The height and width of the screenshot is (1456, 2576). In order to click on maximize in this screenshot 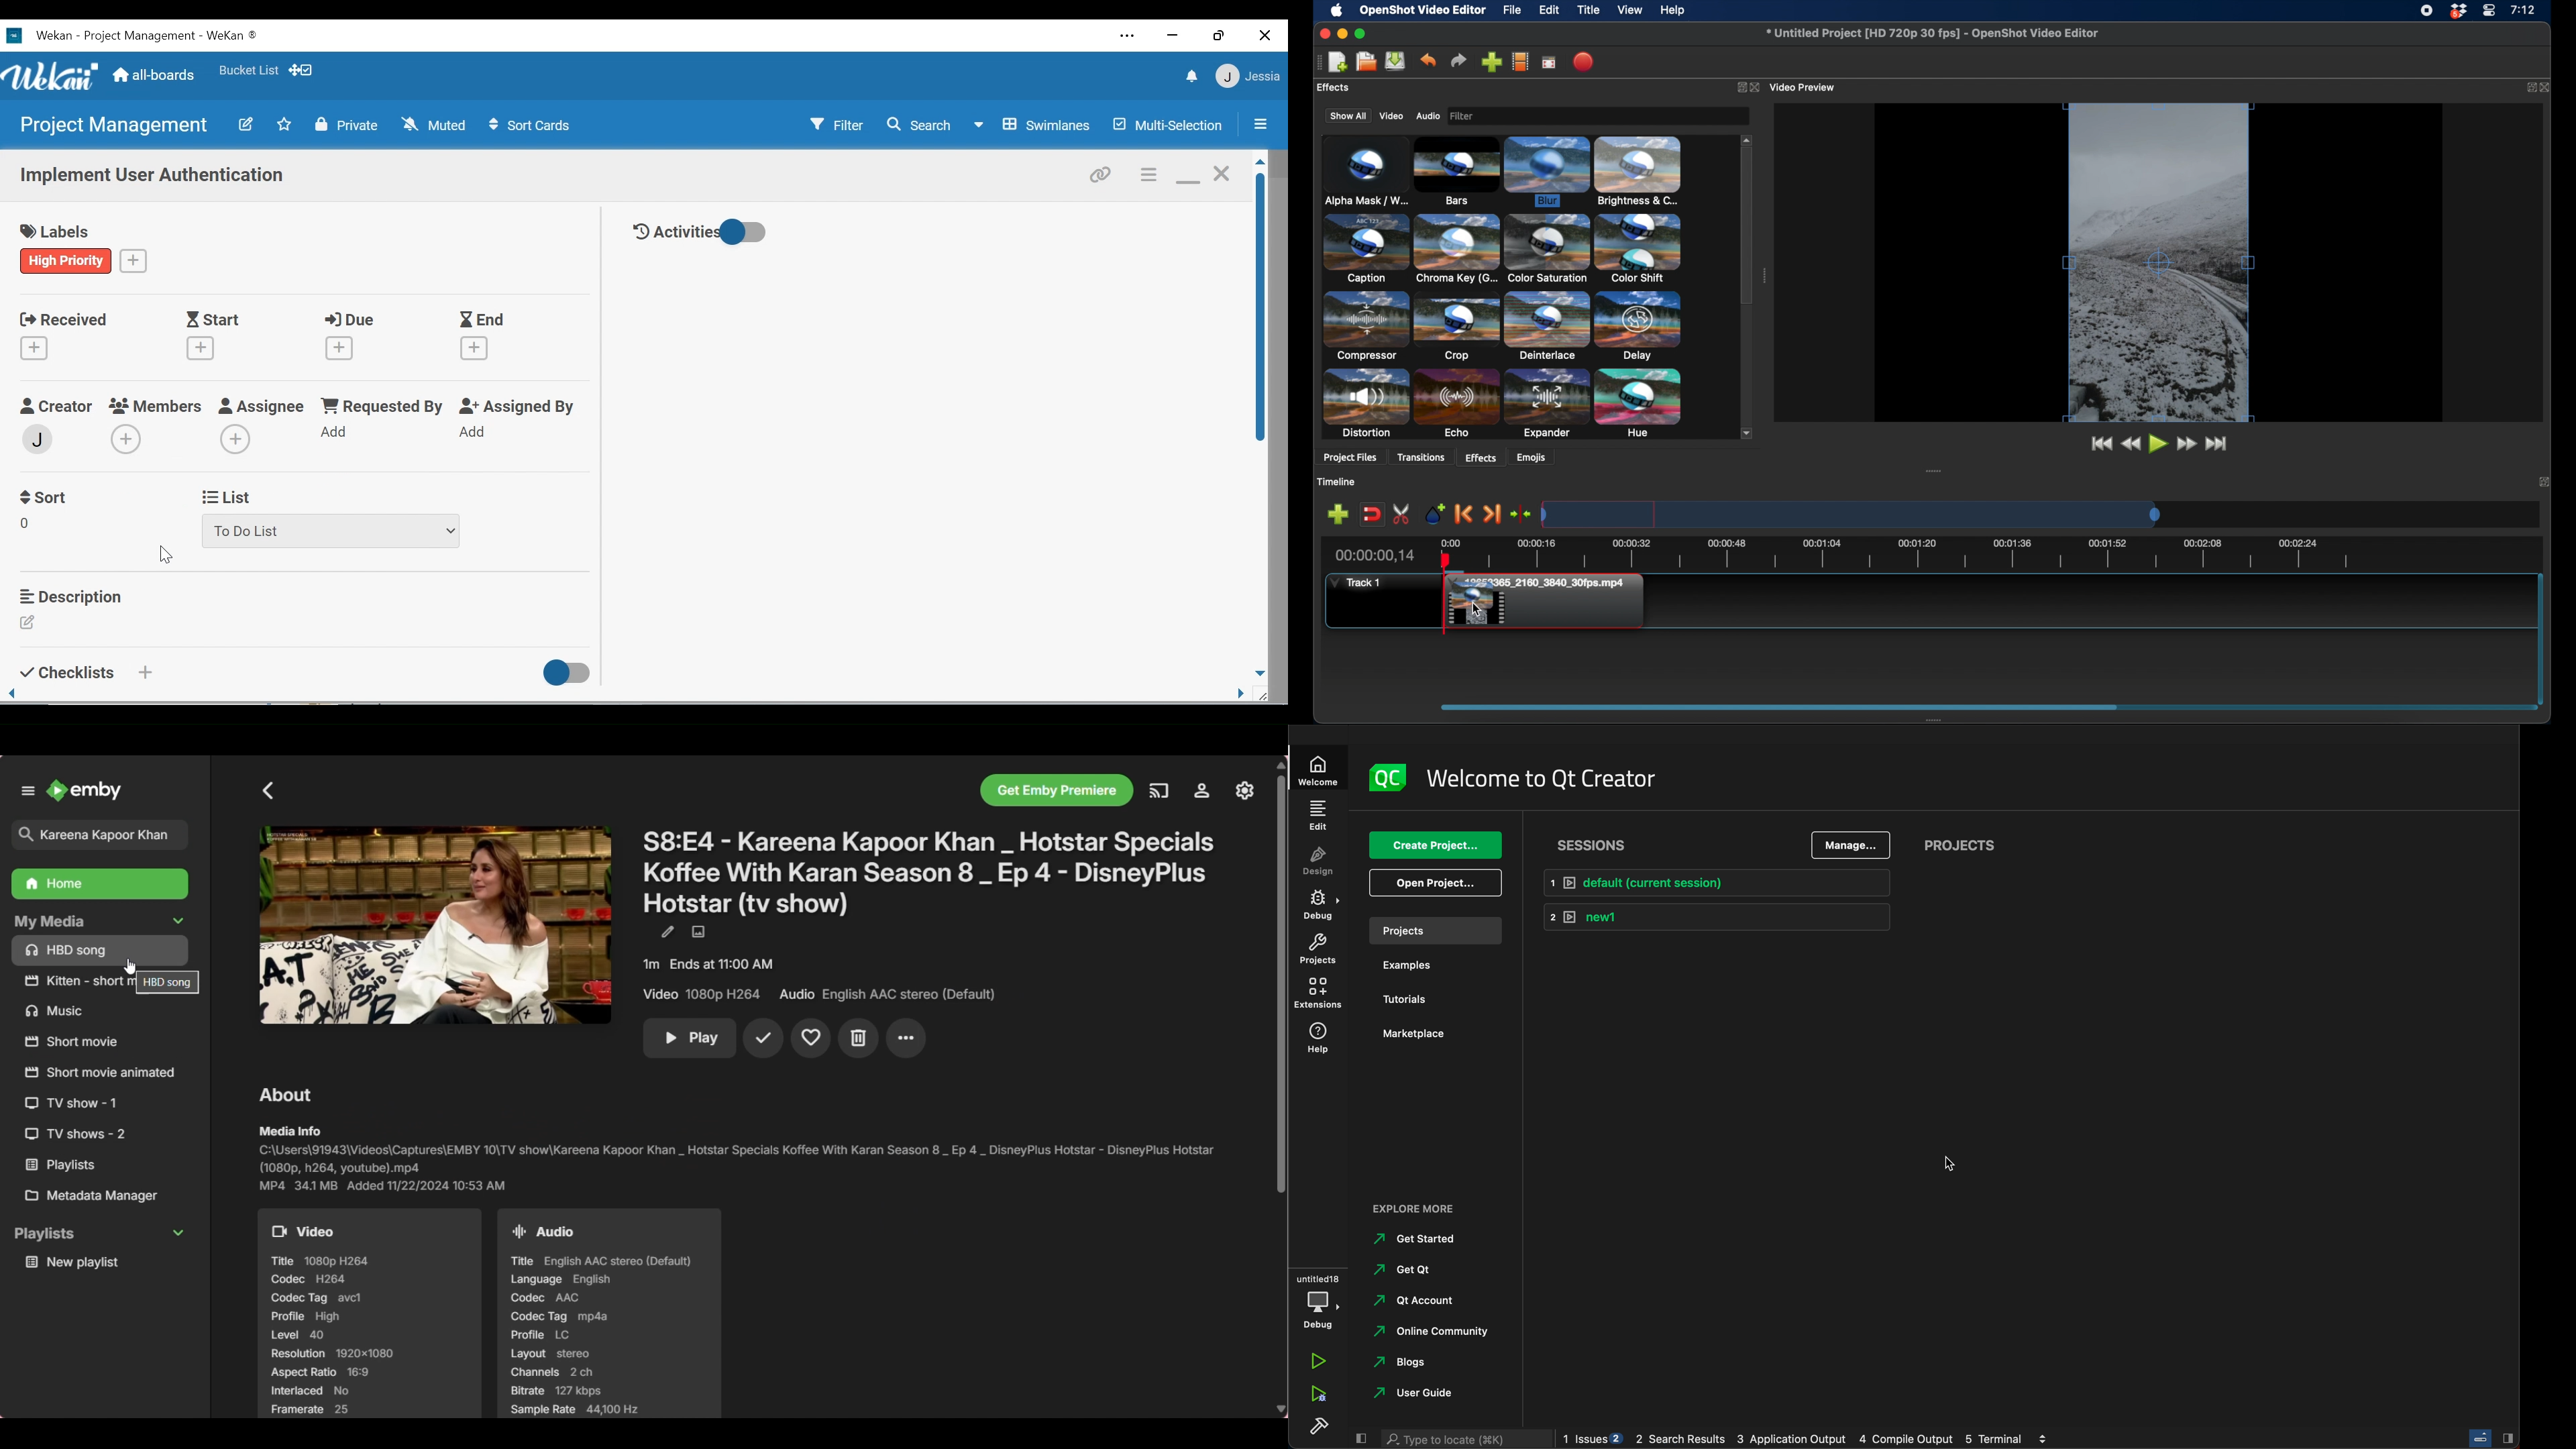, I will do `click(1361, 34)`.